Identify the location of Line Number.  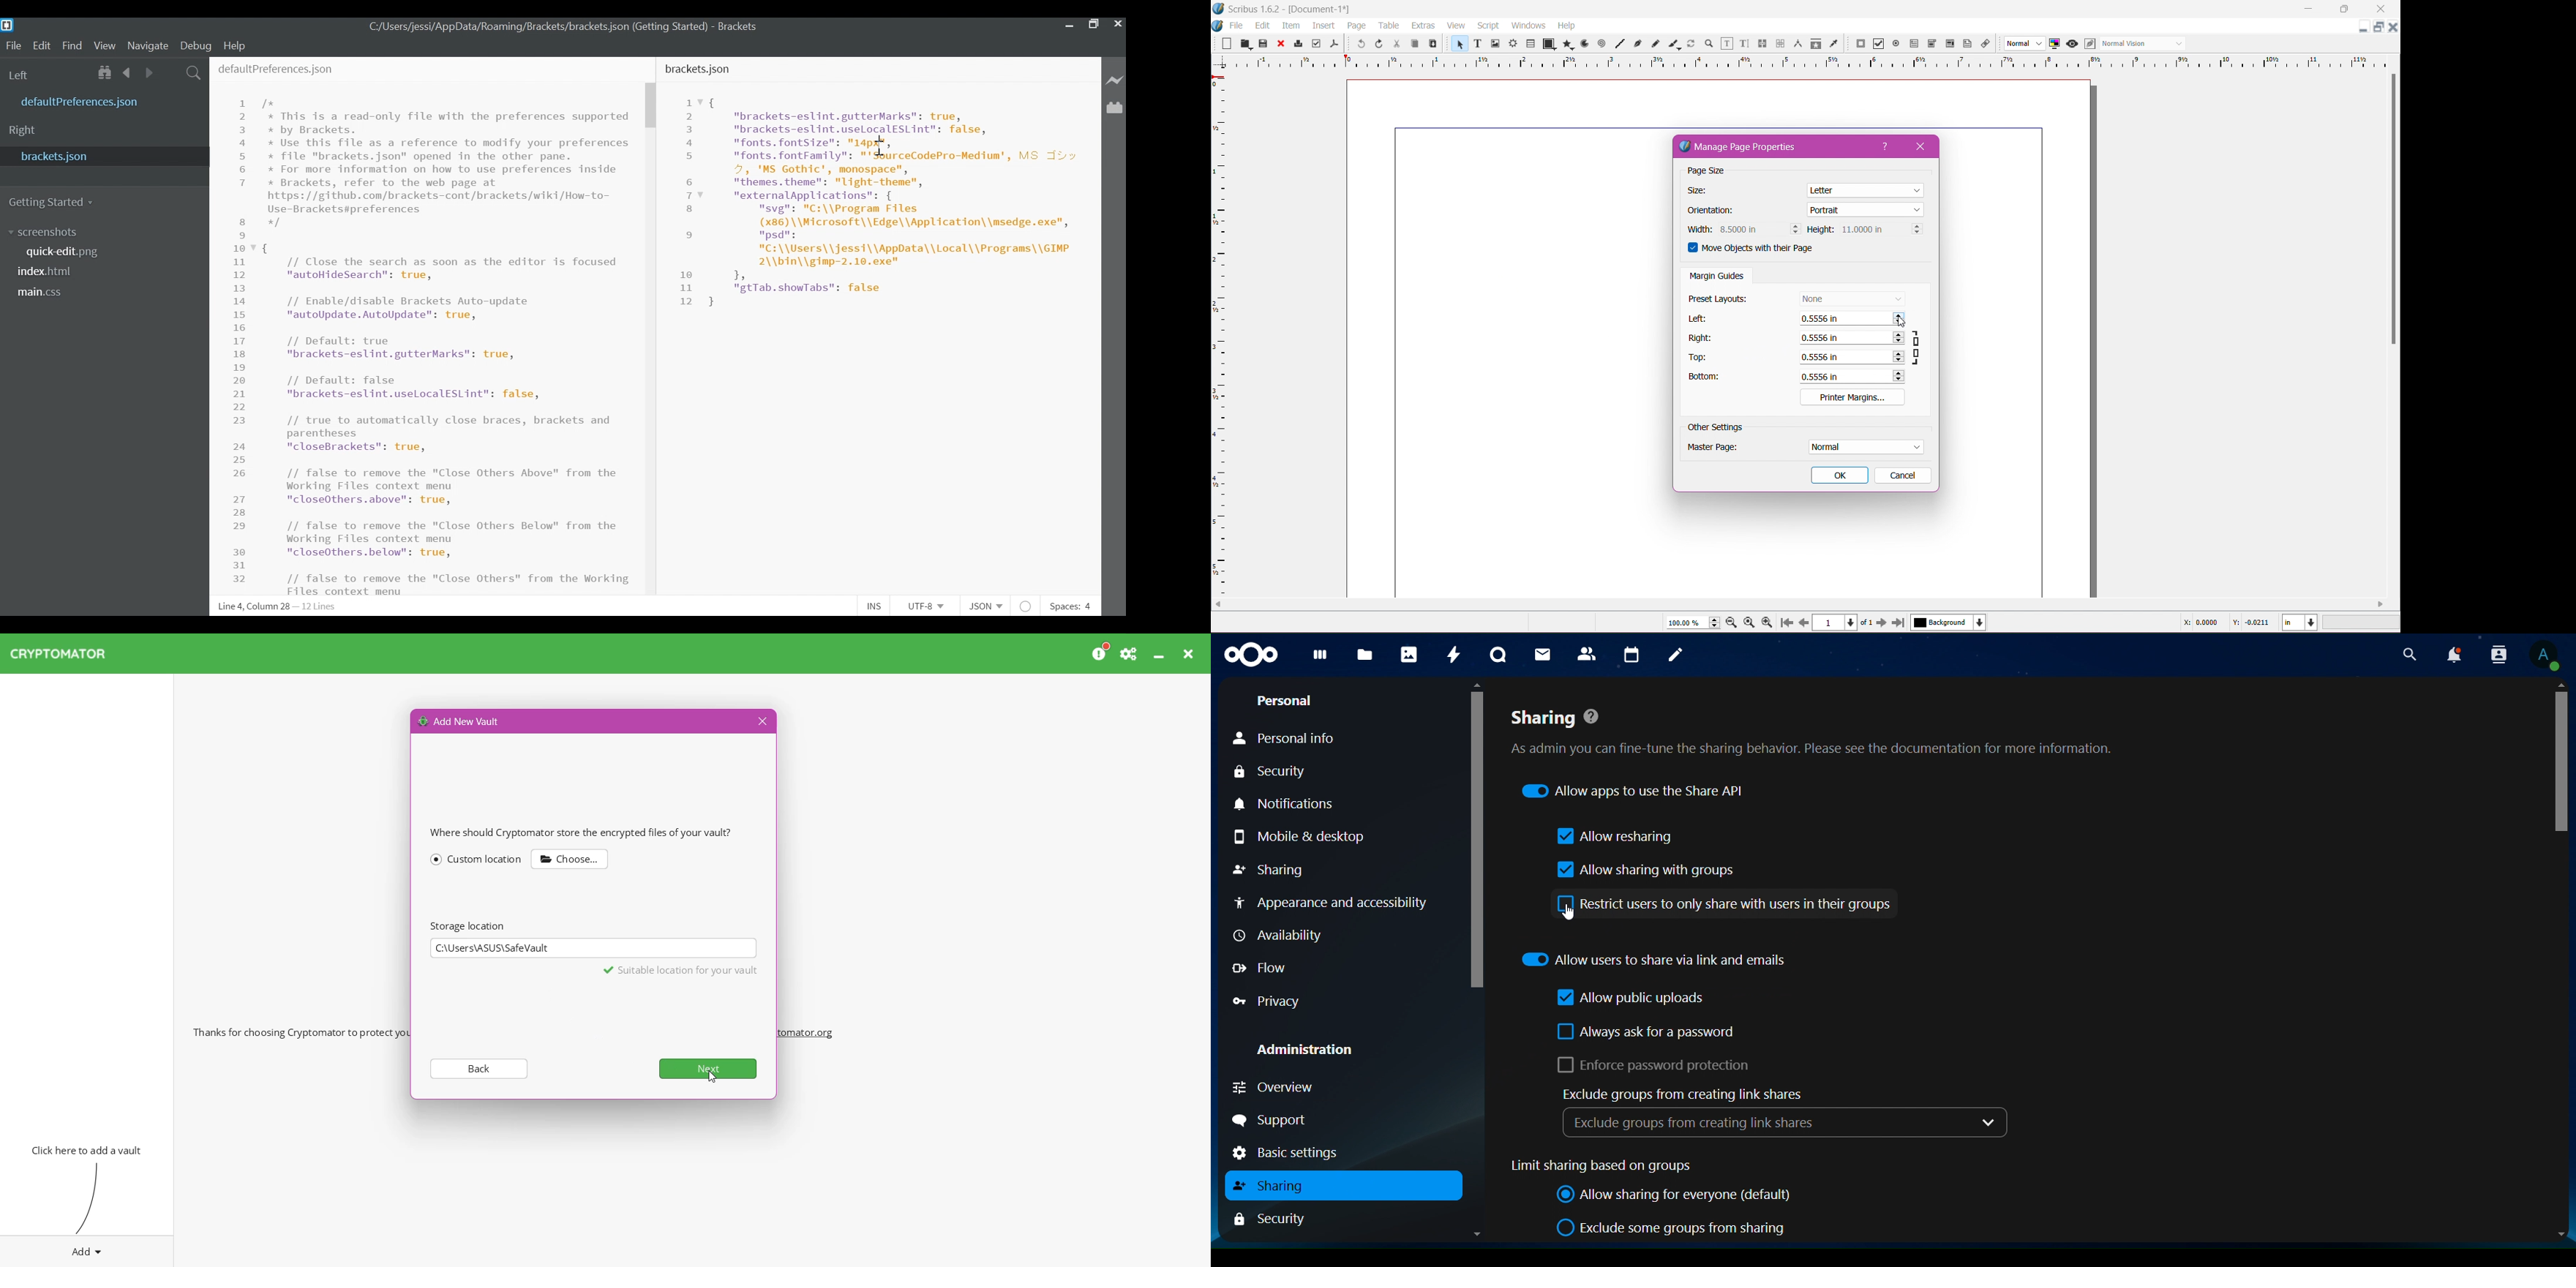
(242, 342).